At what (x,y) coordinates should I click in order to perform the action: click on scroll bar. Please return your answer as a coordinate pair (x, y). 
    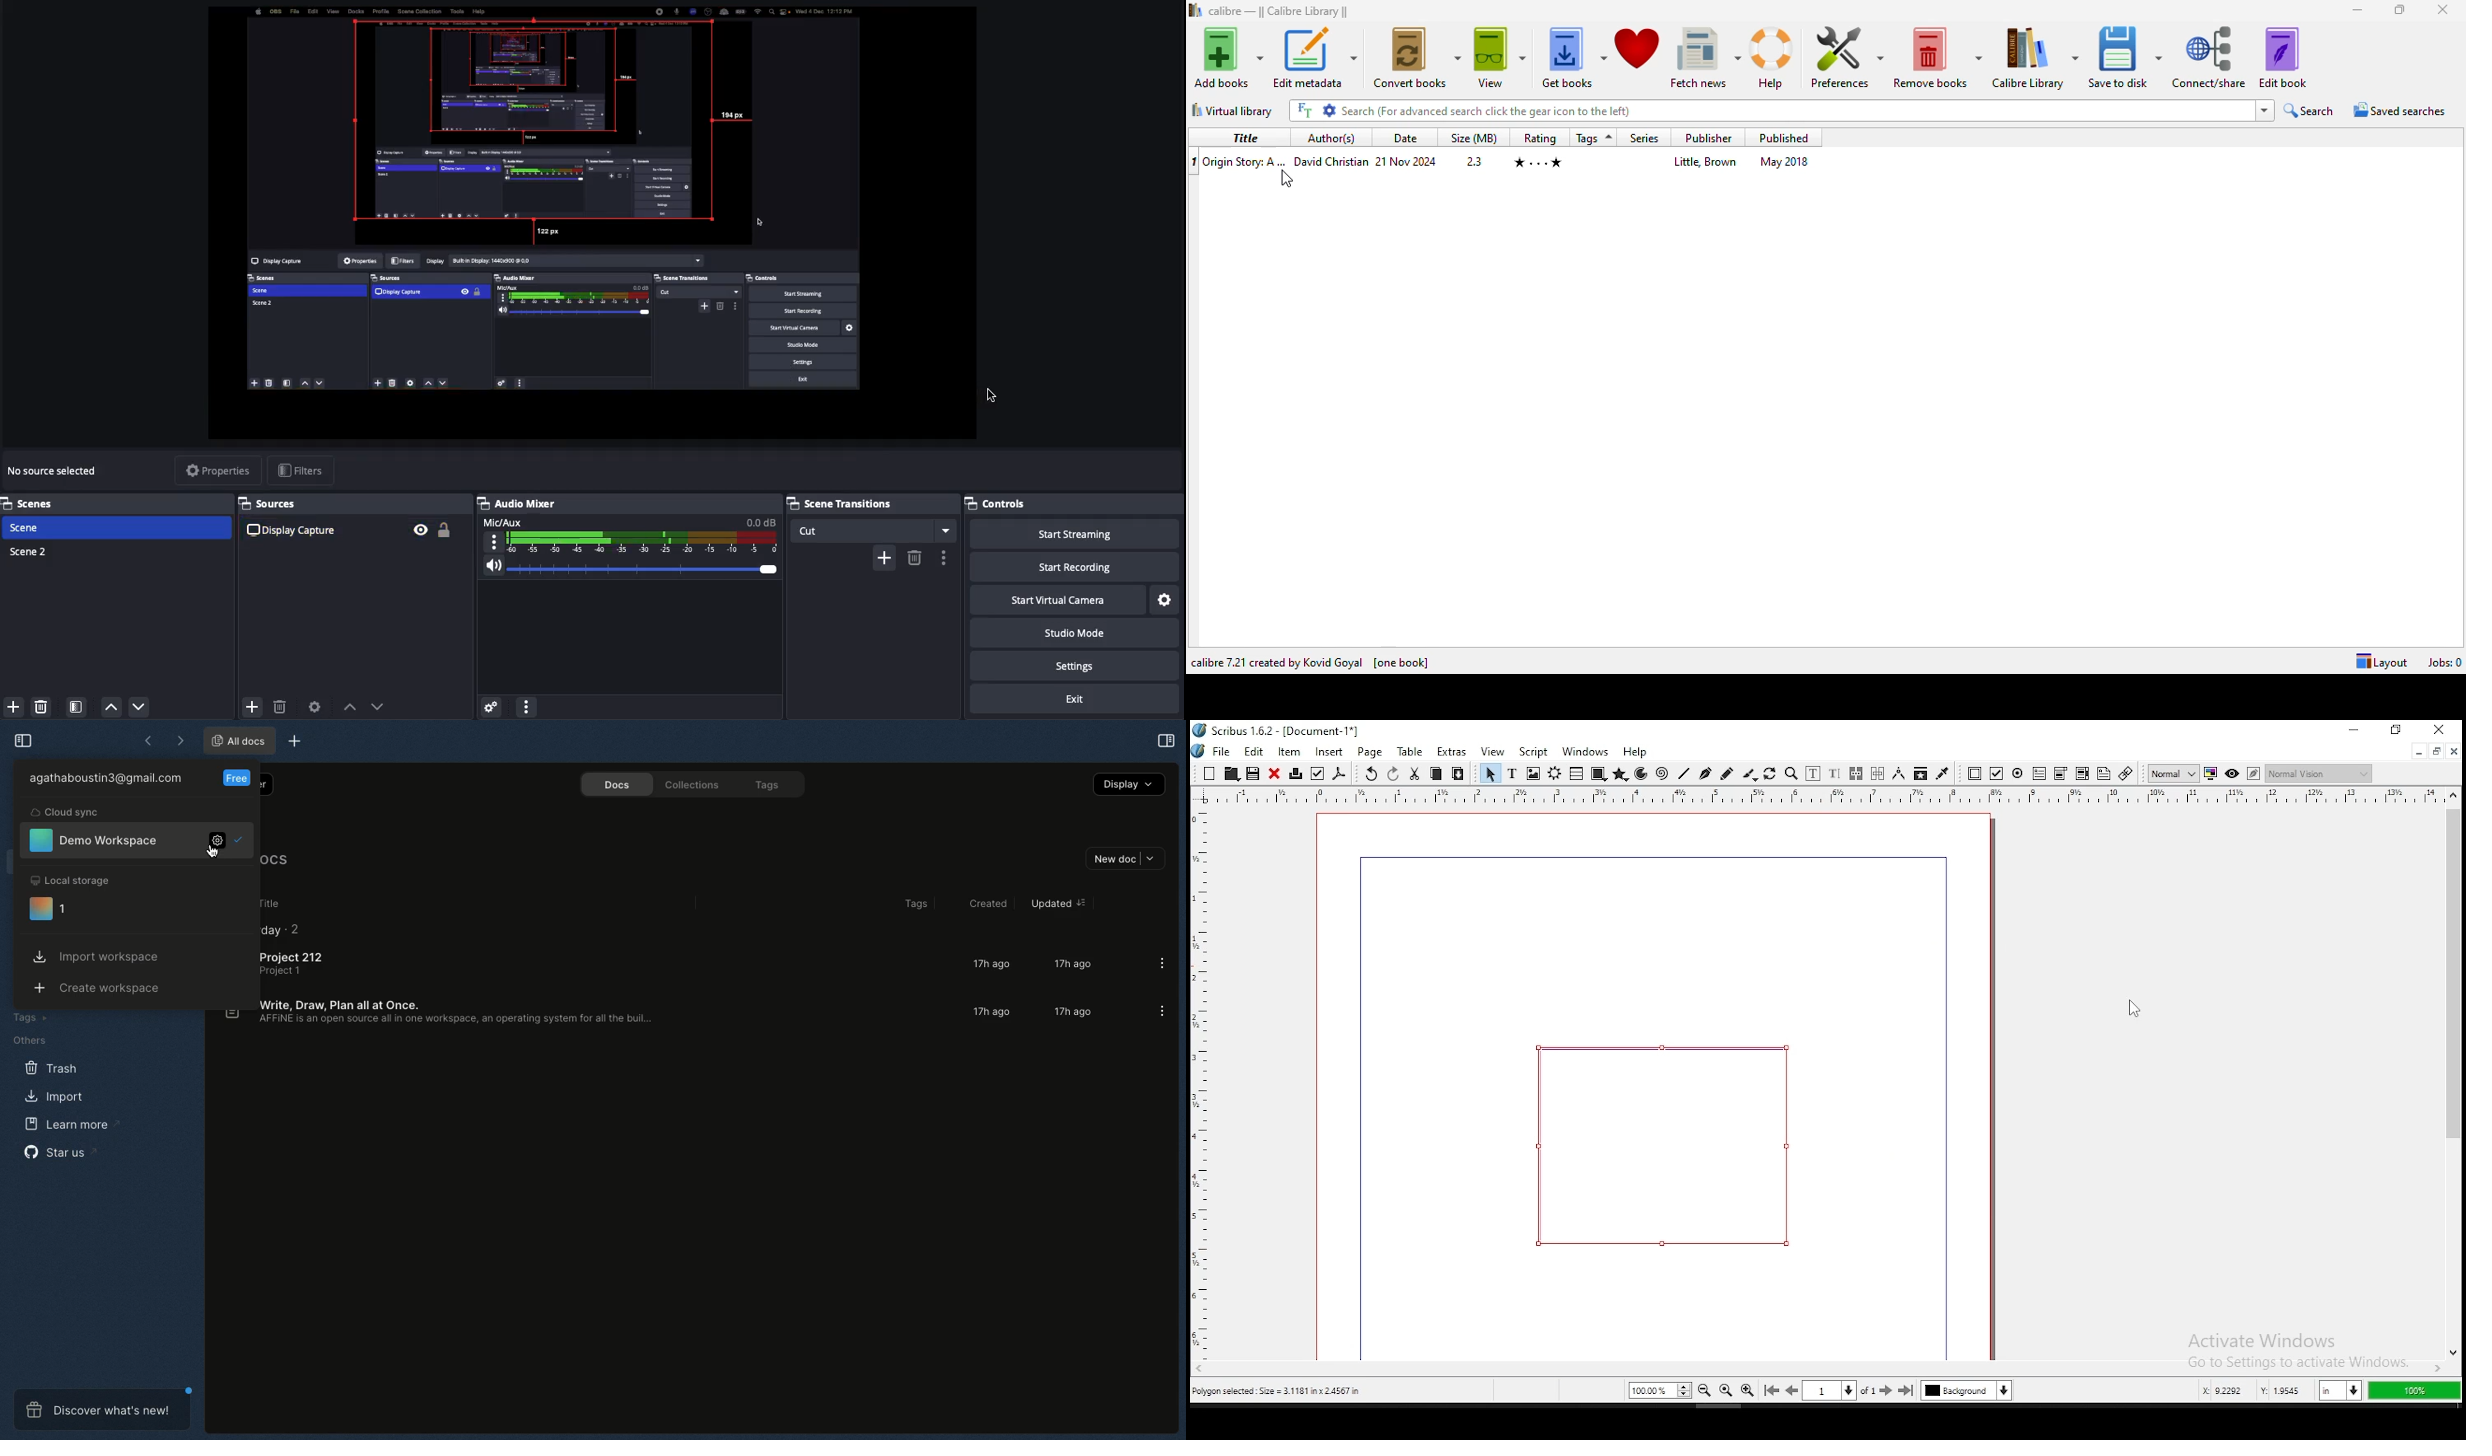
    Looking at the image, I should click on (2452, 1074).